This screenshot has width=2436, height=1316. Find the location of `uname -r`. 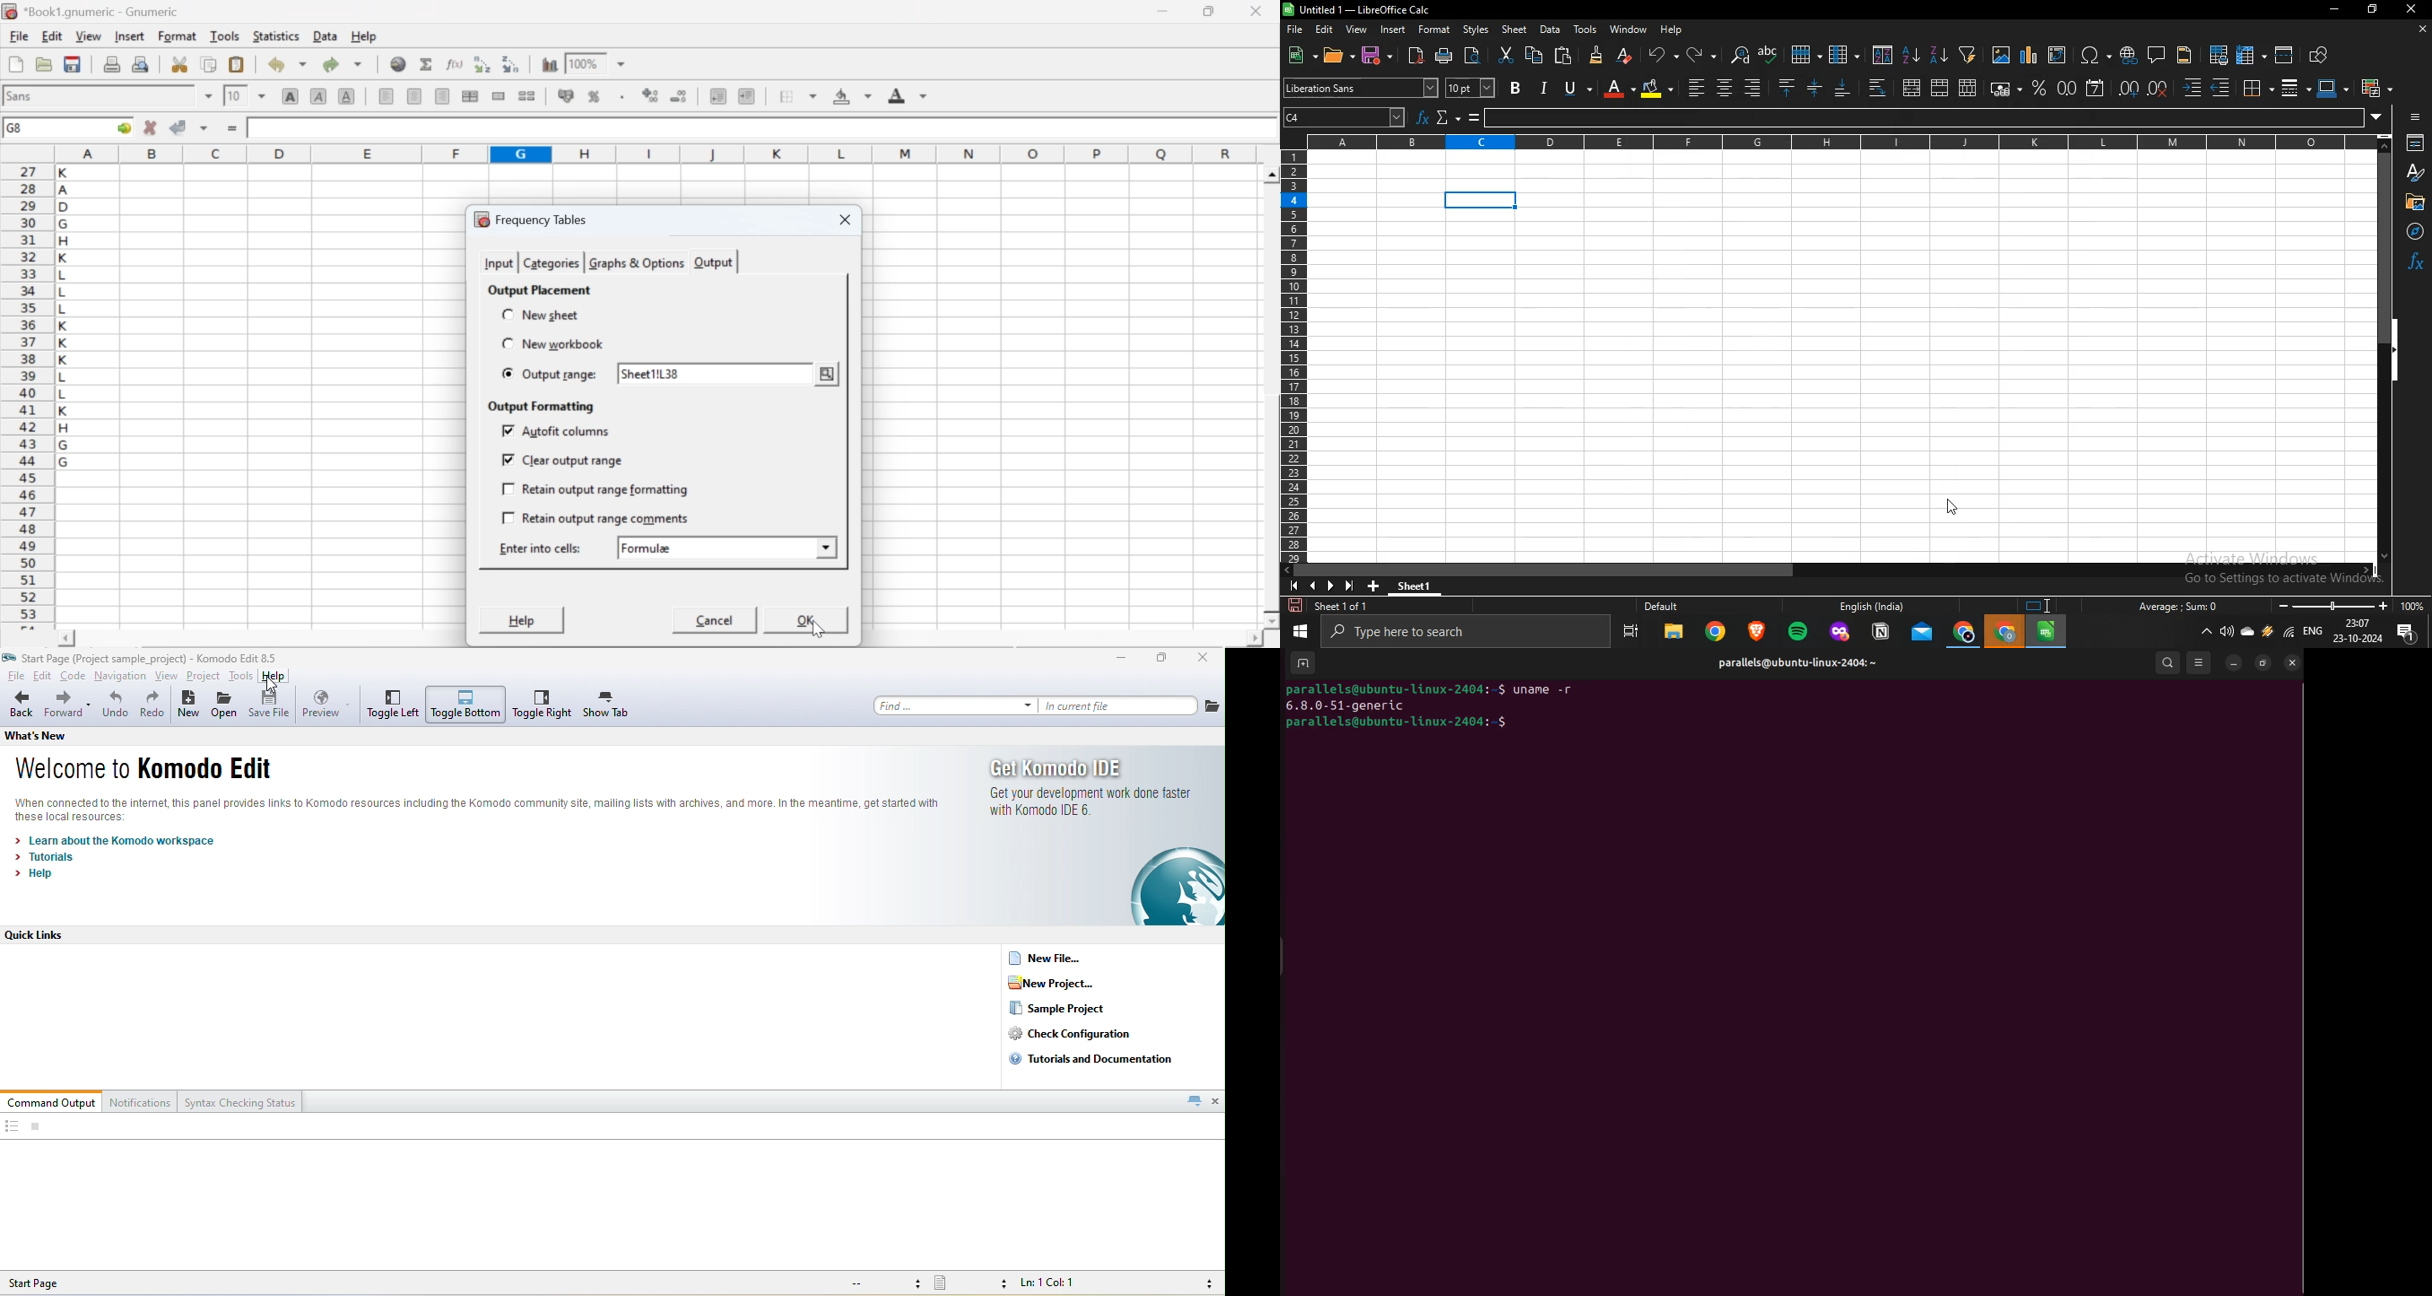

uname -r is located at coordinates (1549, 691).